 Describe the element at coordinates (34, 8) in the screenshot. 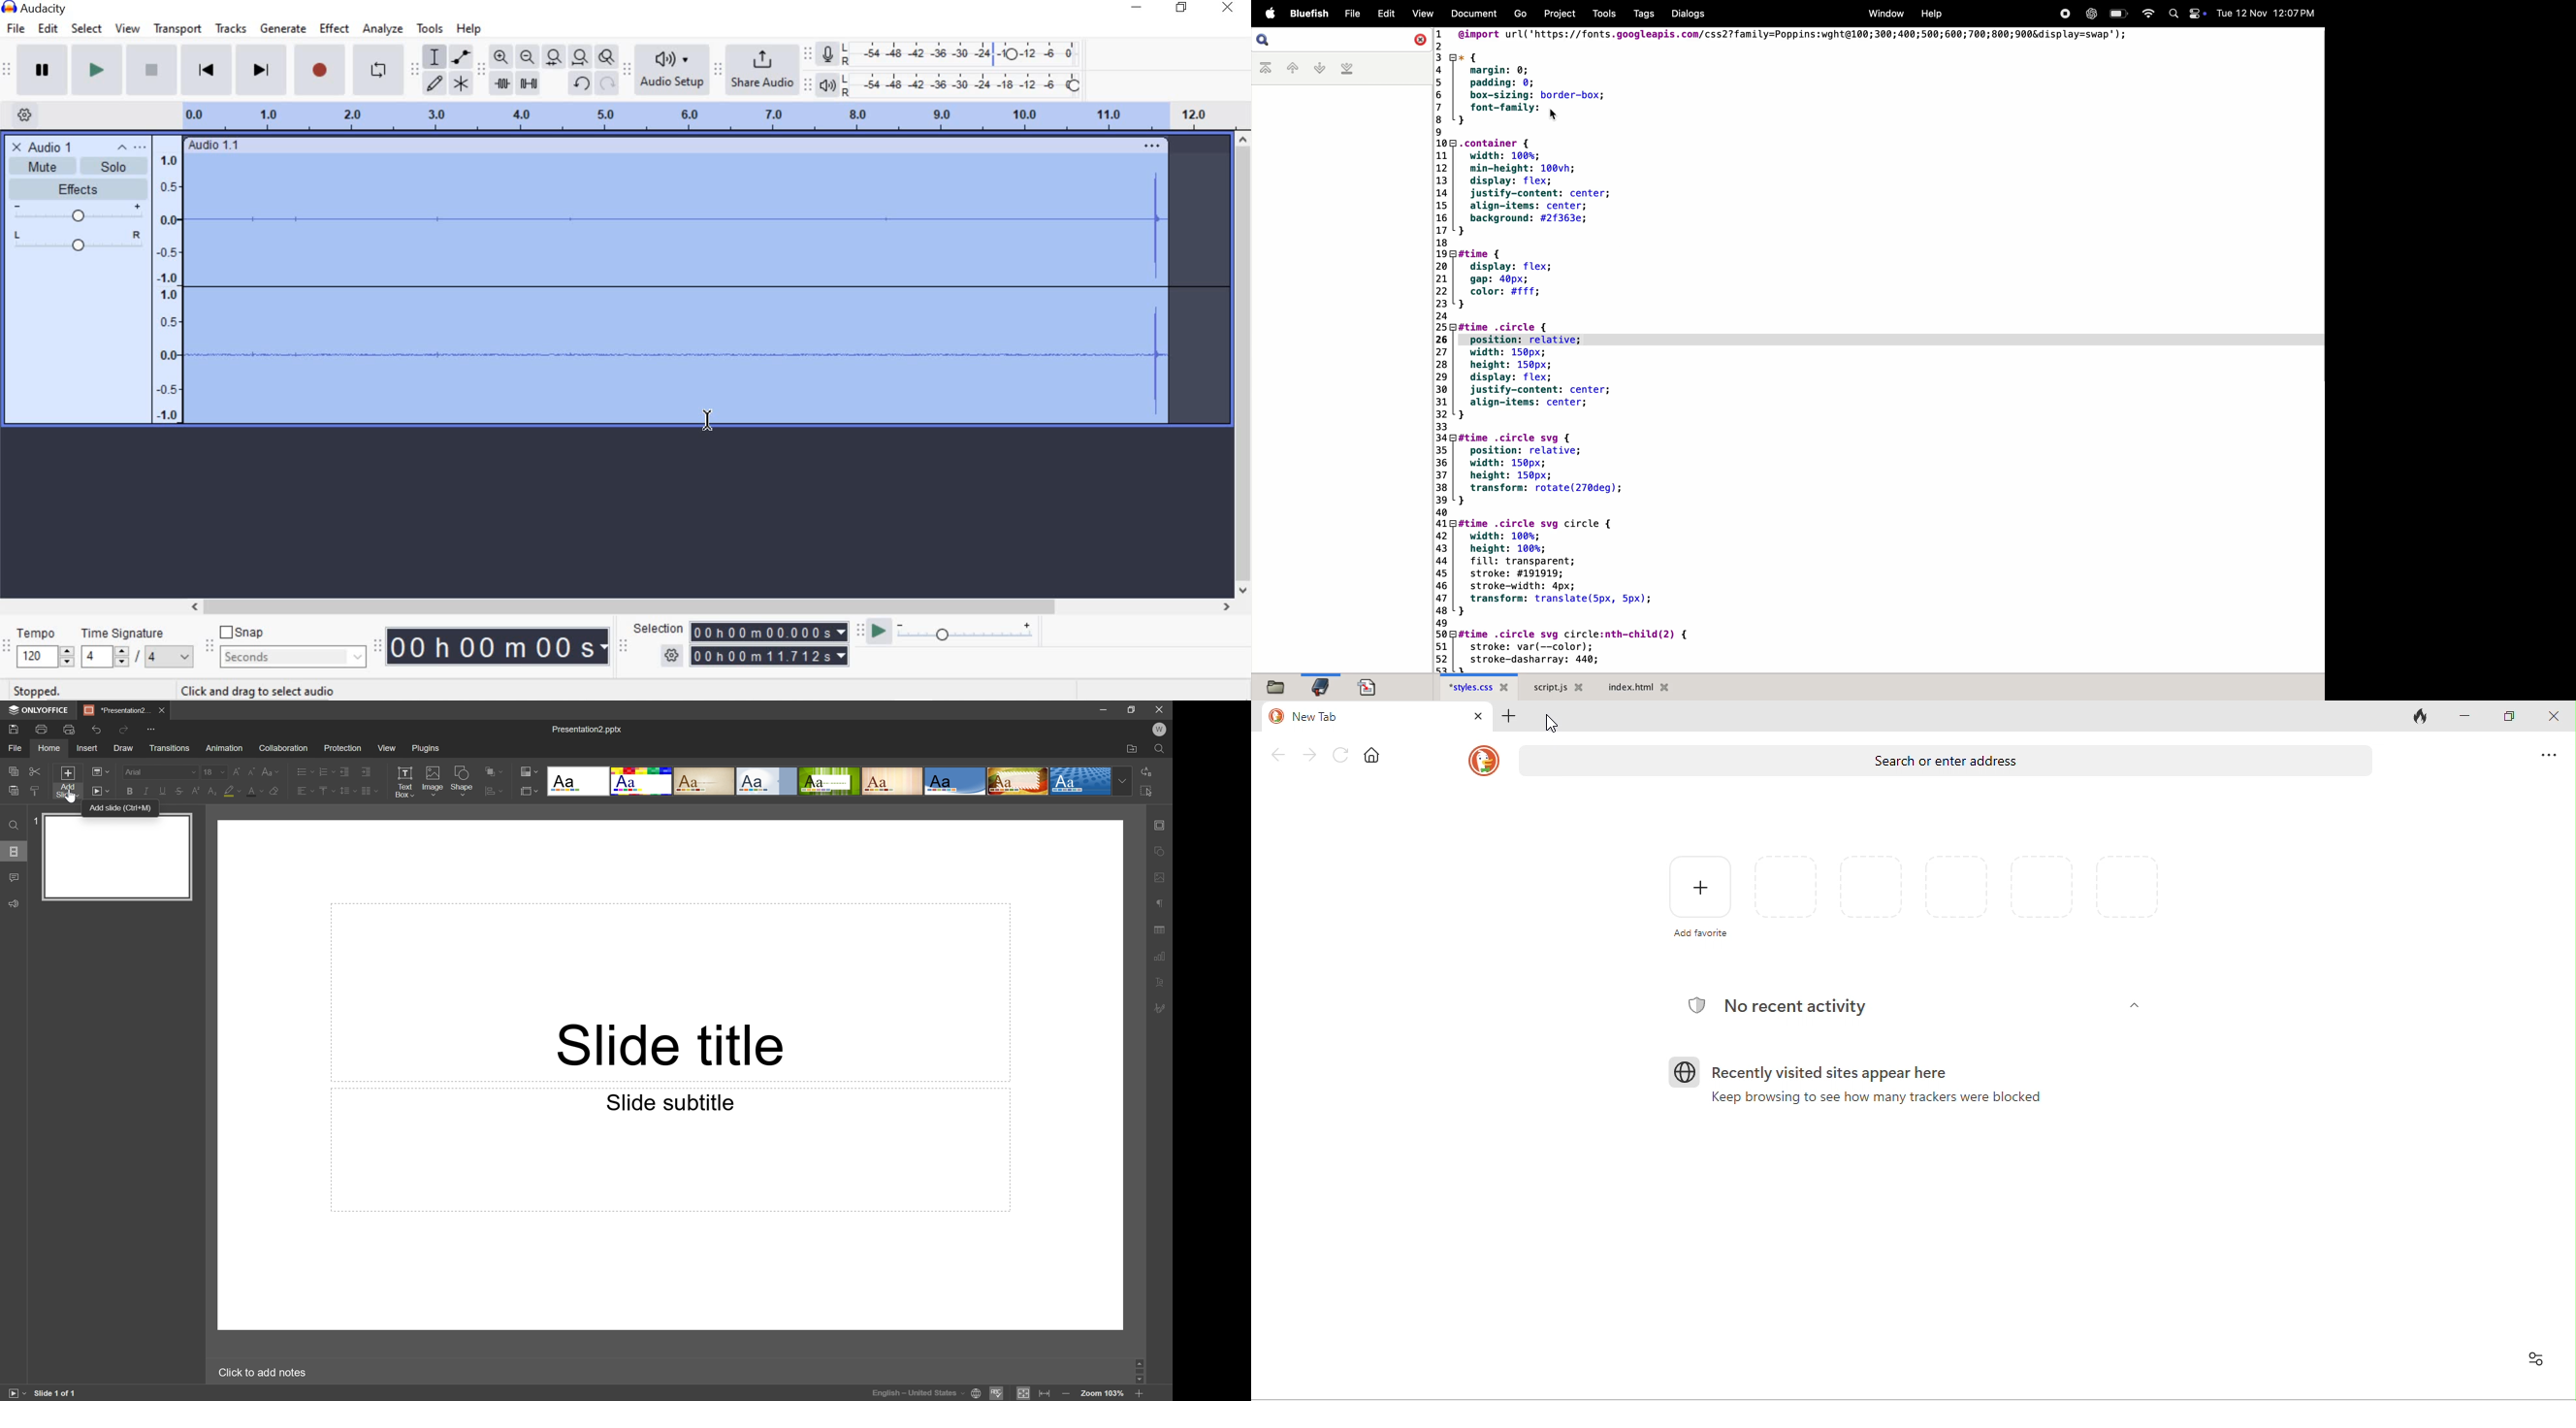

I see `system name` at that location.